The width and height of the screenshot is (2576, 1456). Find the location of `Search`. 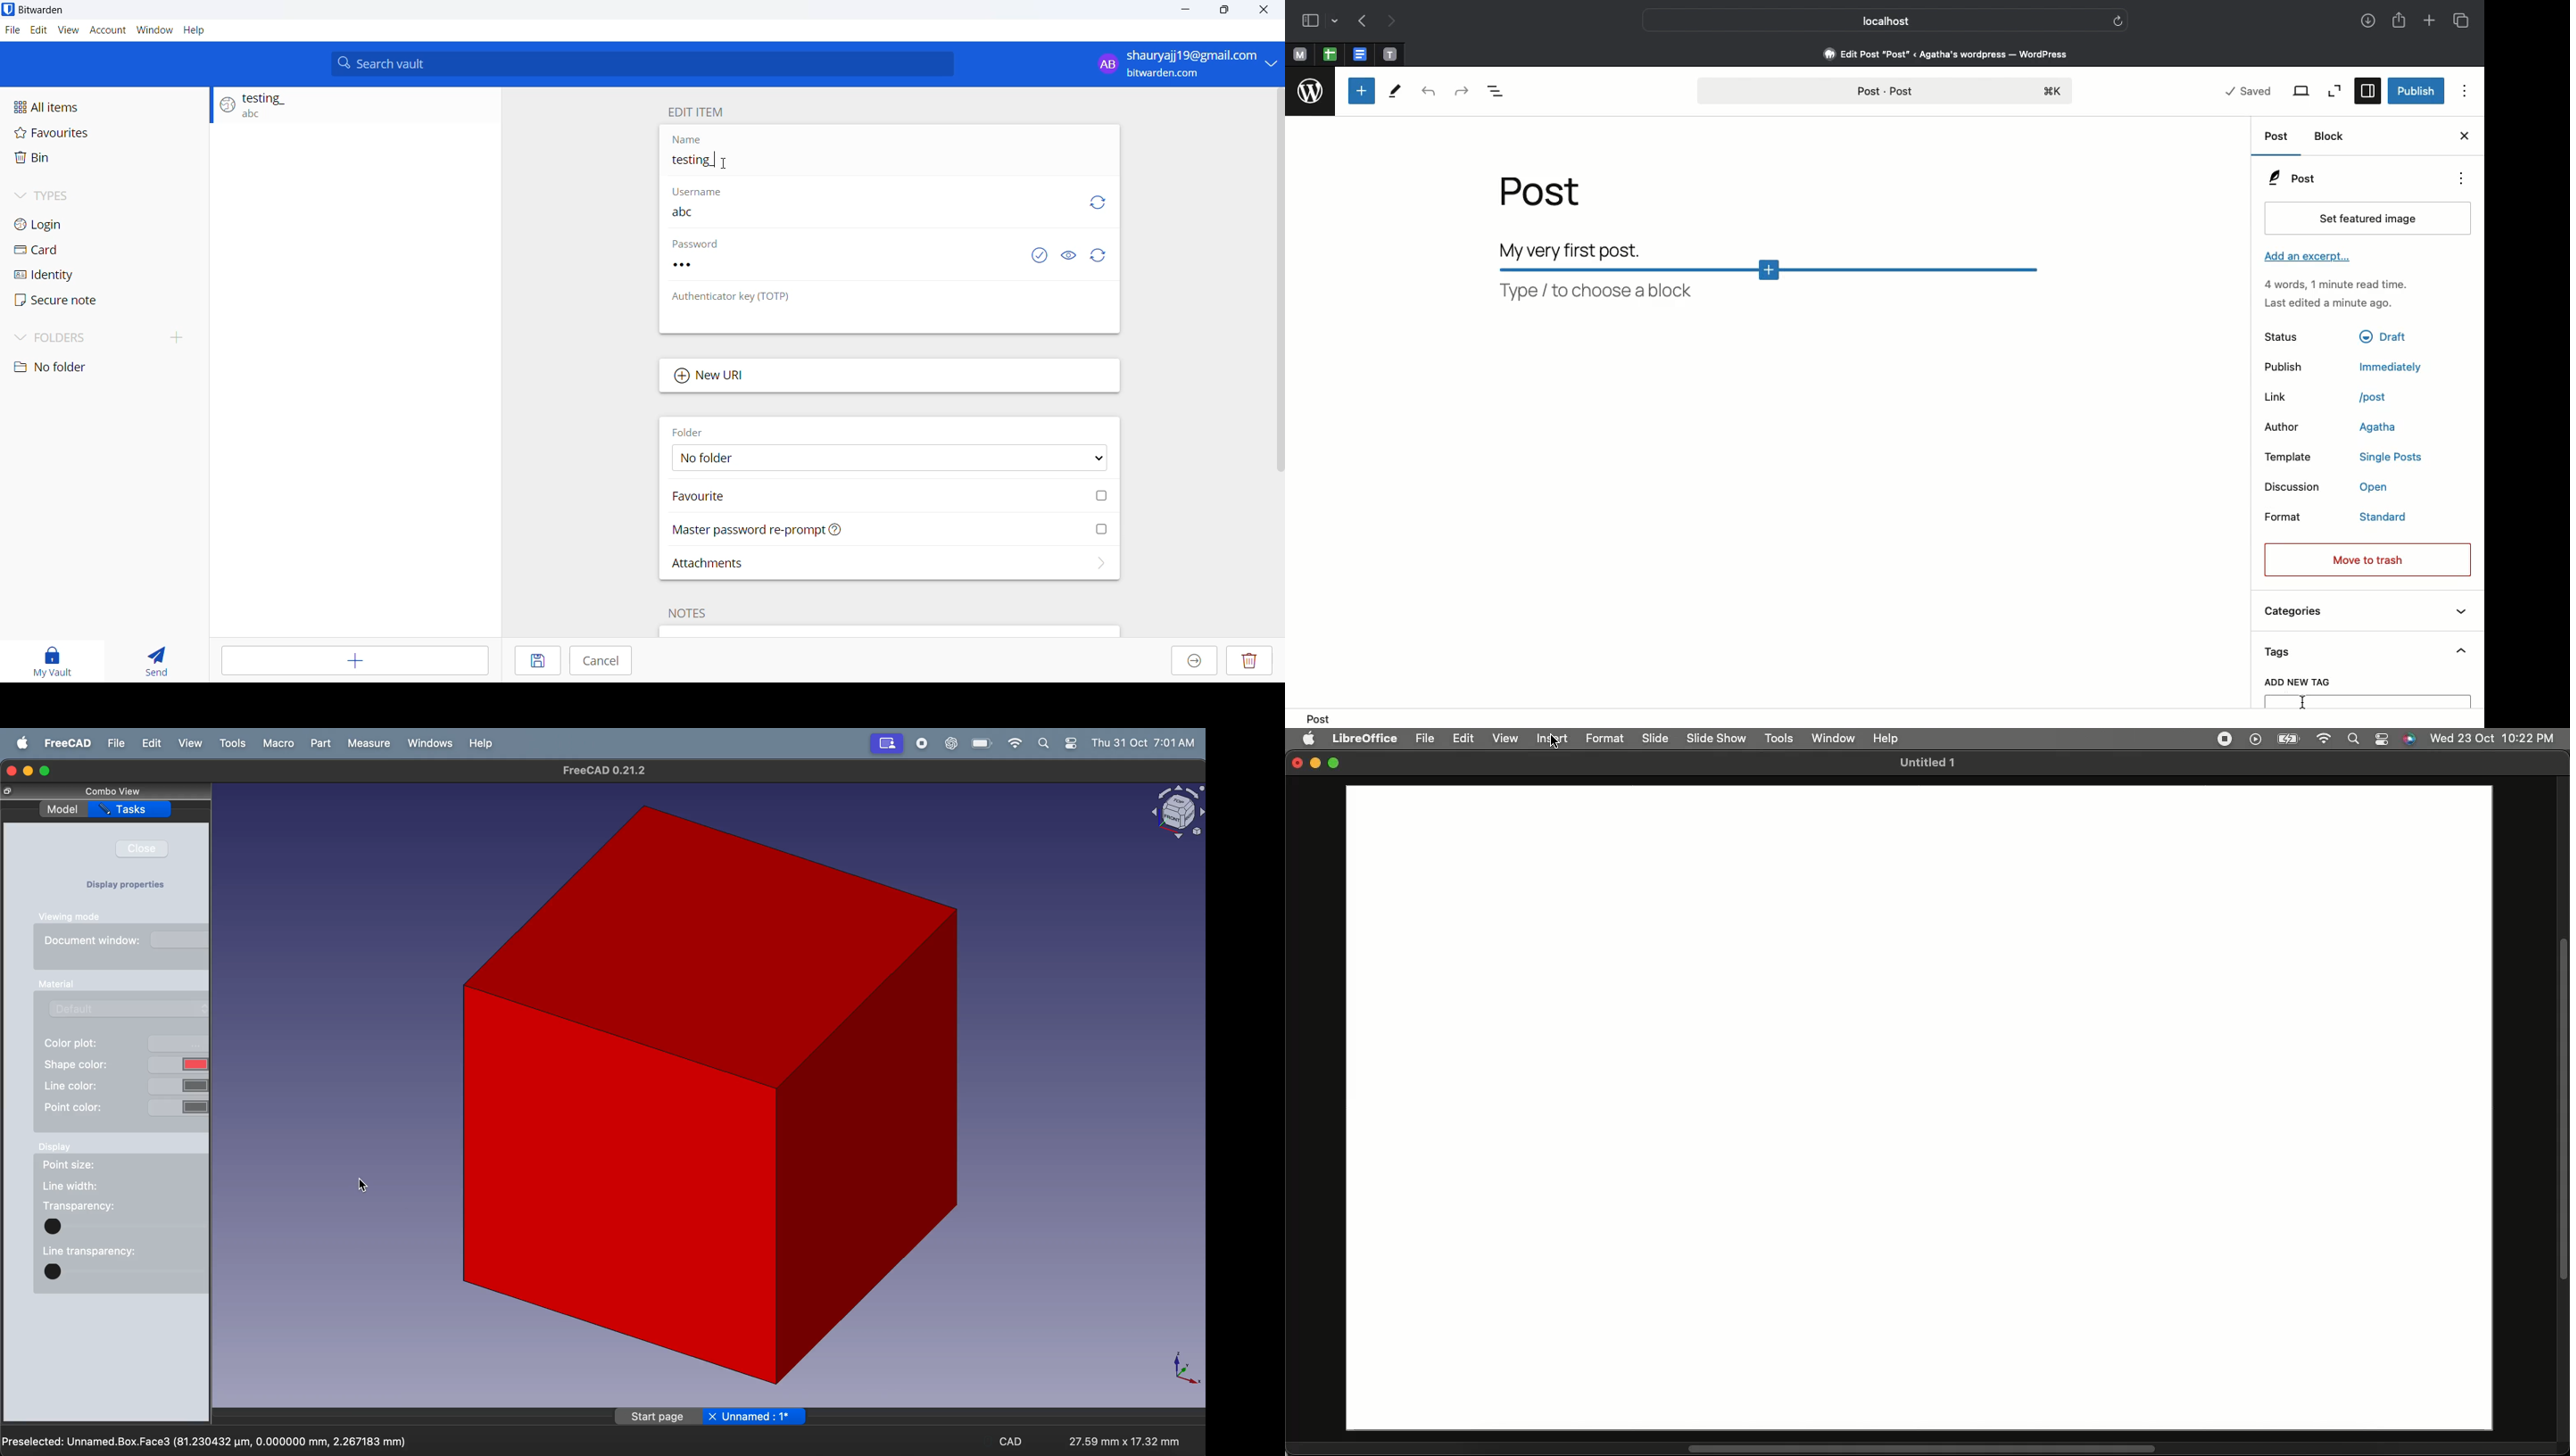

Search is located at coordinates (2352, 740).